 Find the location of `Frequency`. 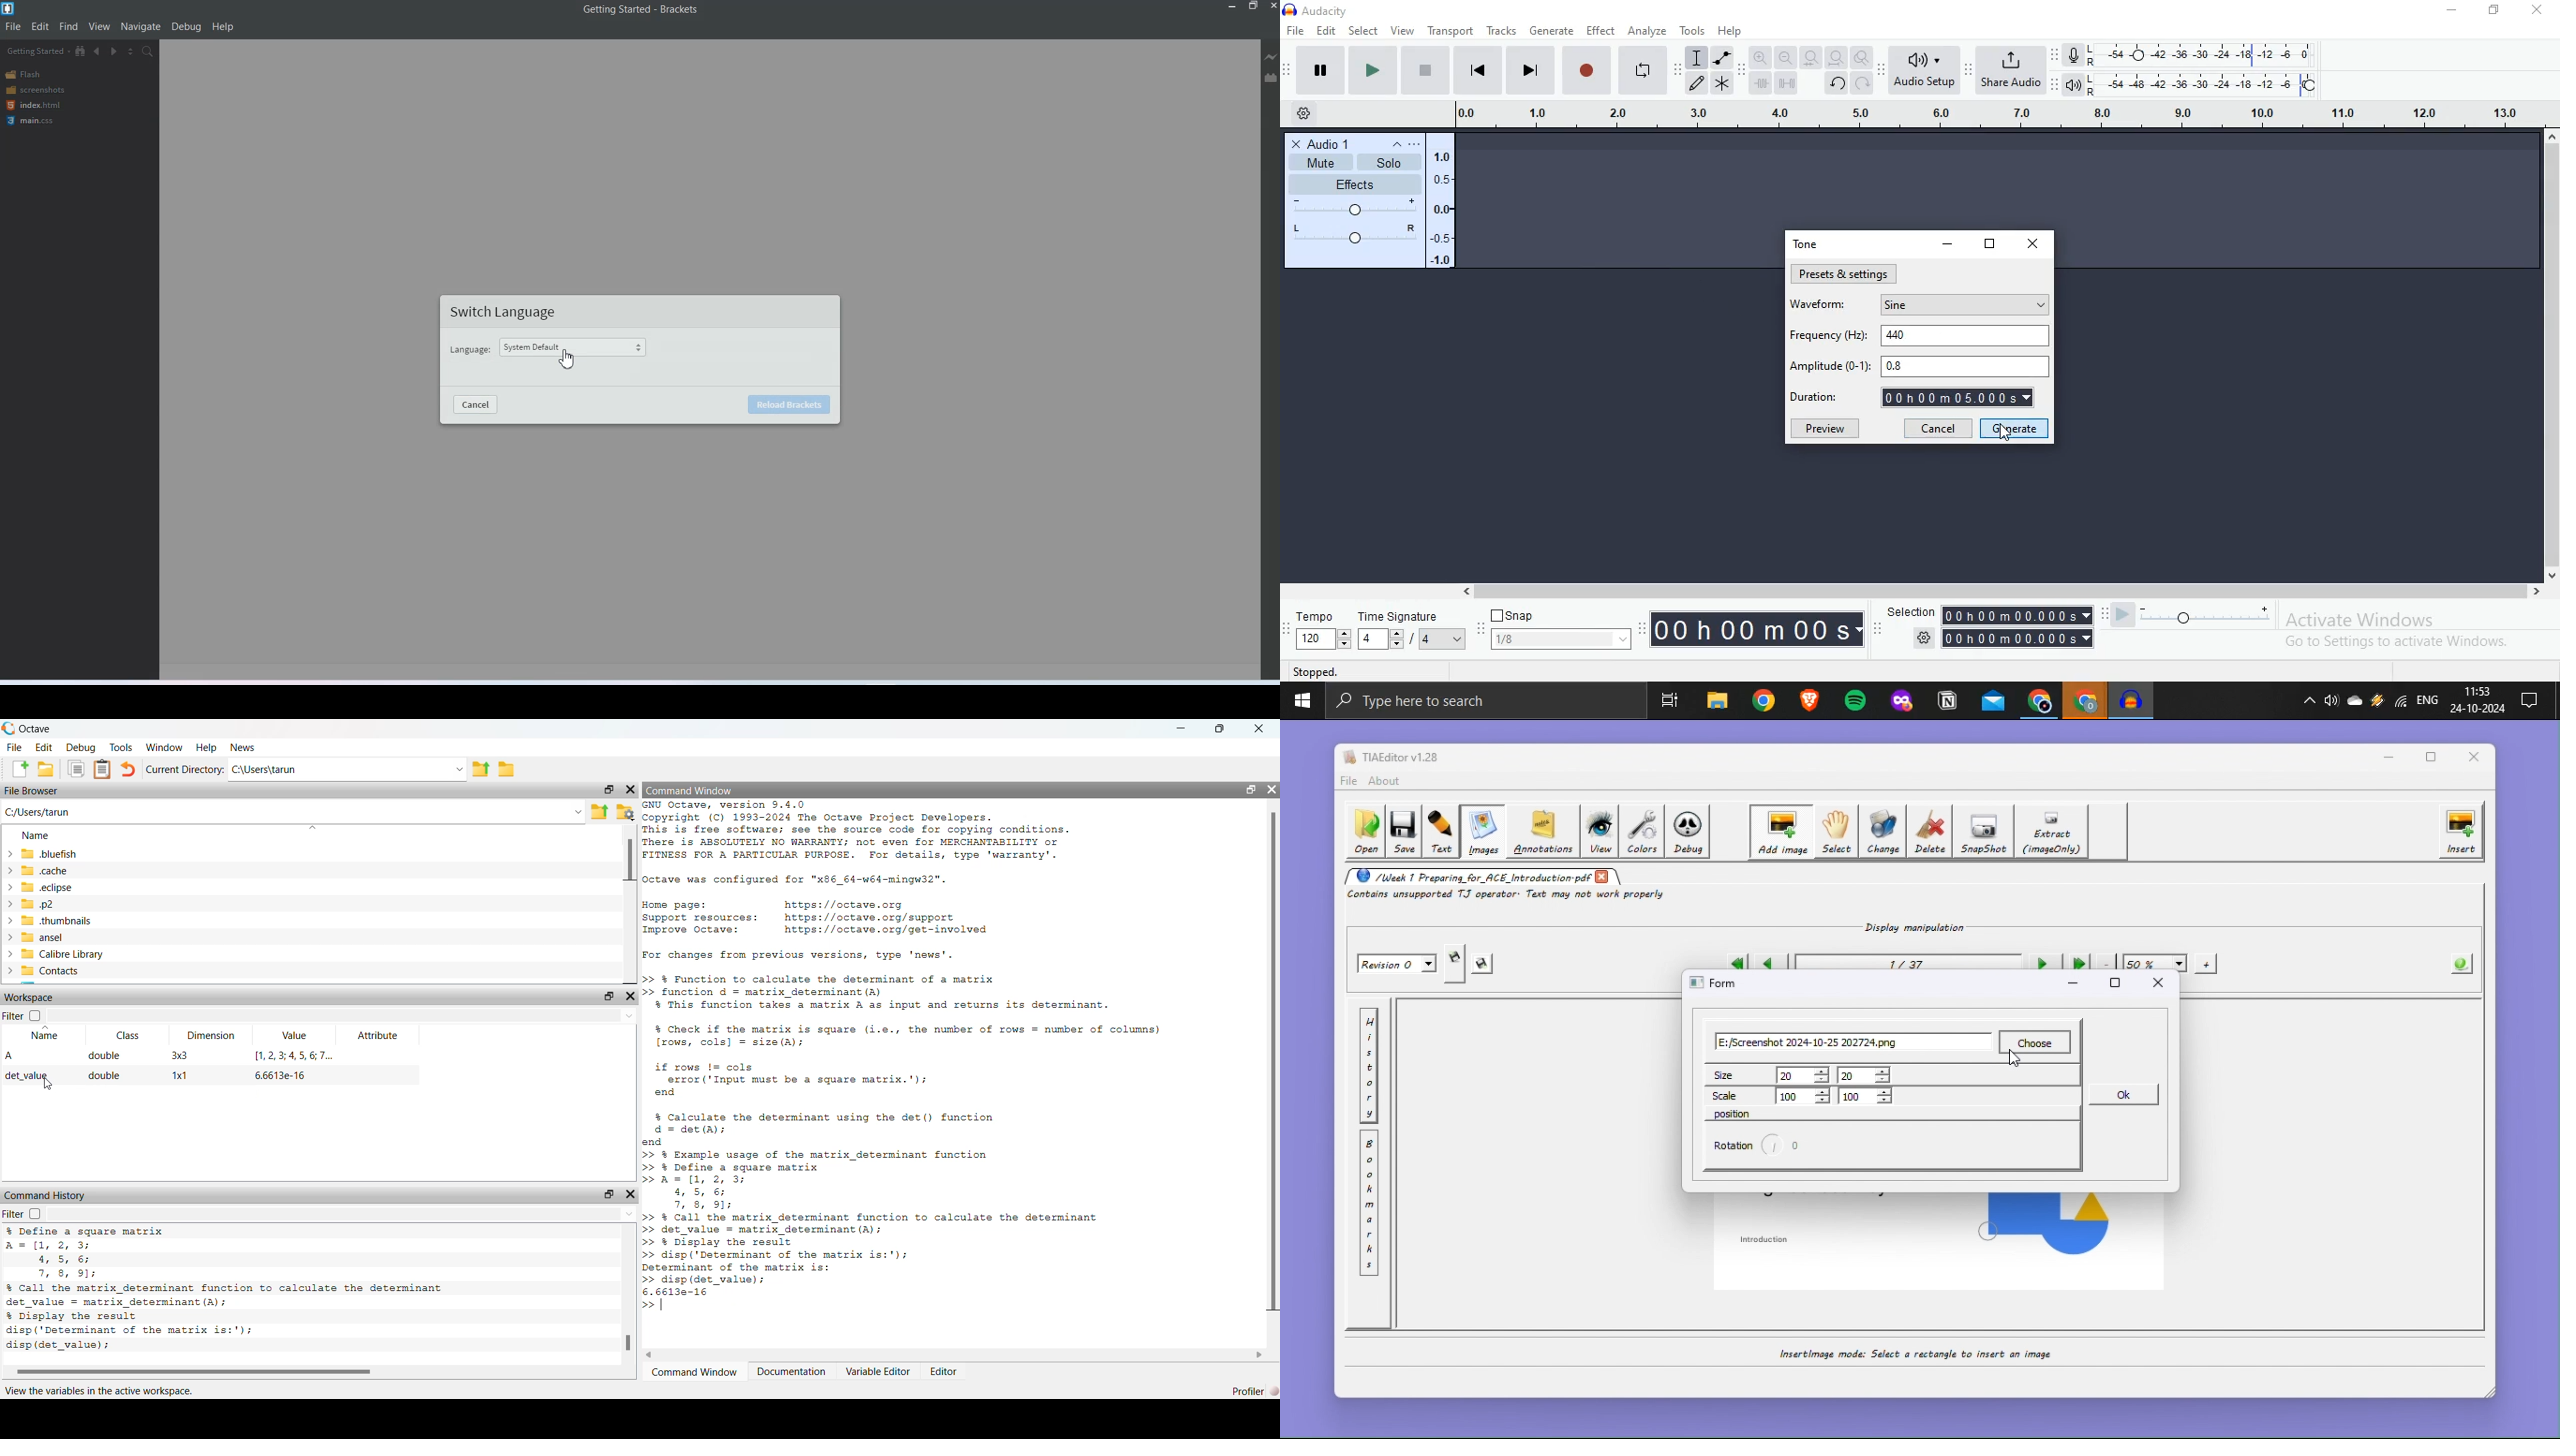

Frequency is located at coordinates (1830, 335).